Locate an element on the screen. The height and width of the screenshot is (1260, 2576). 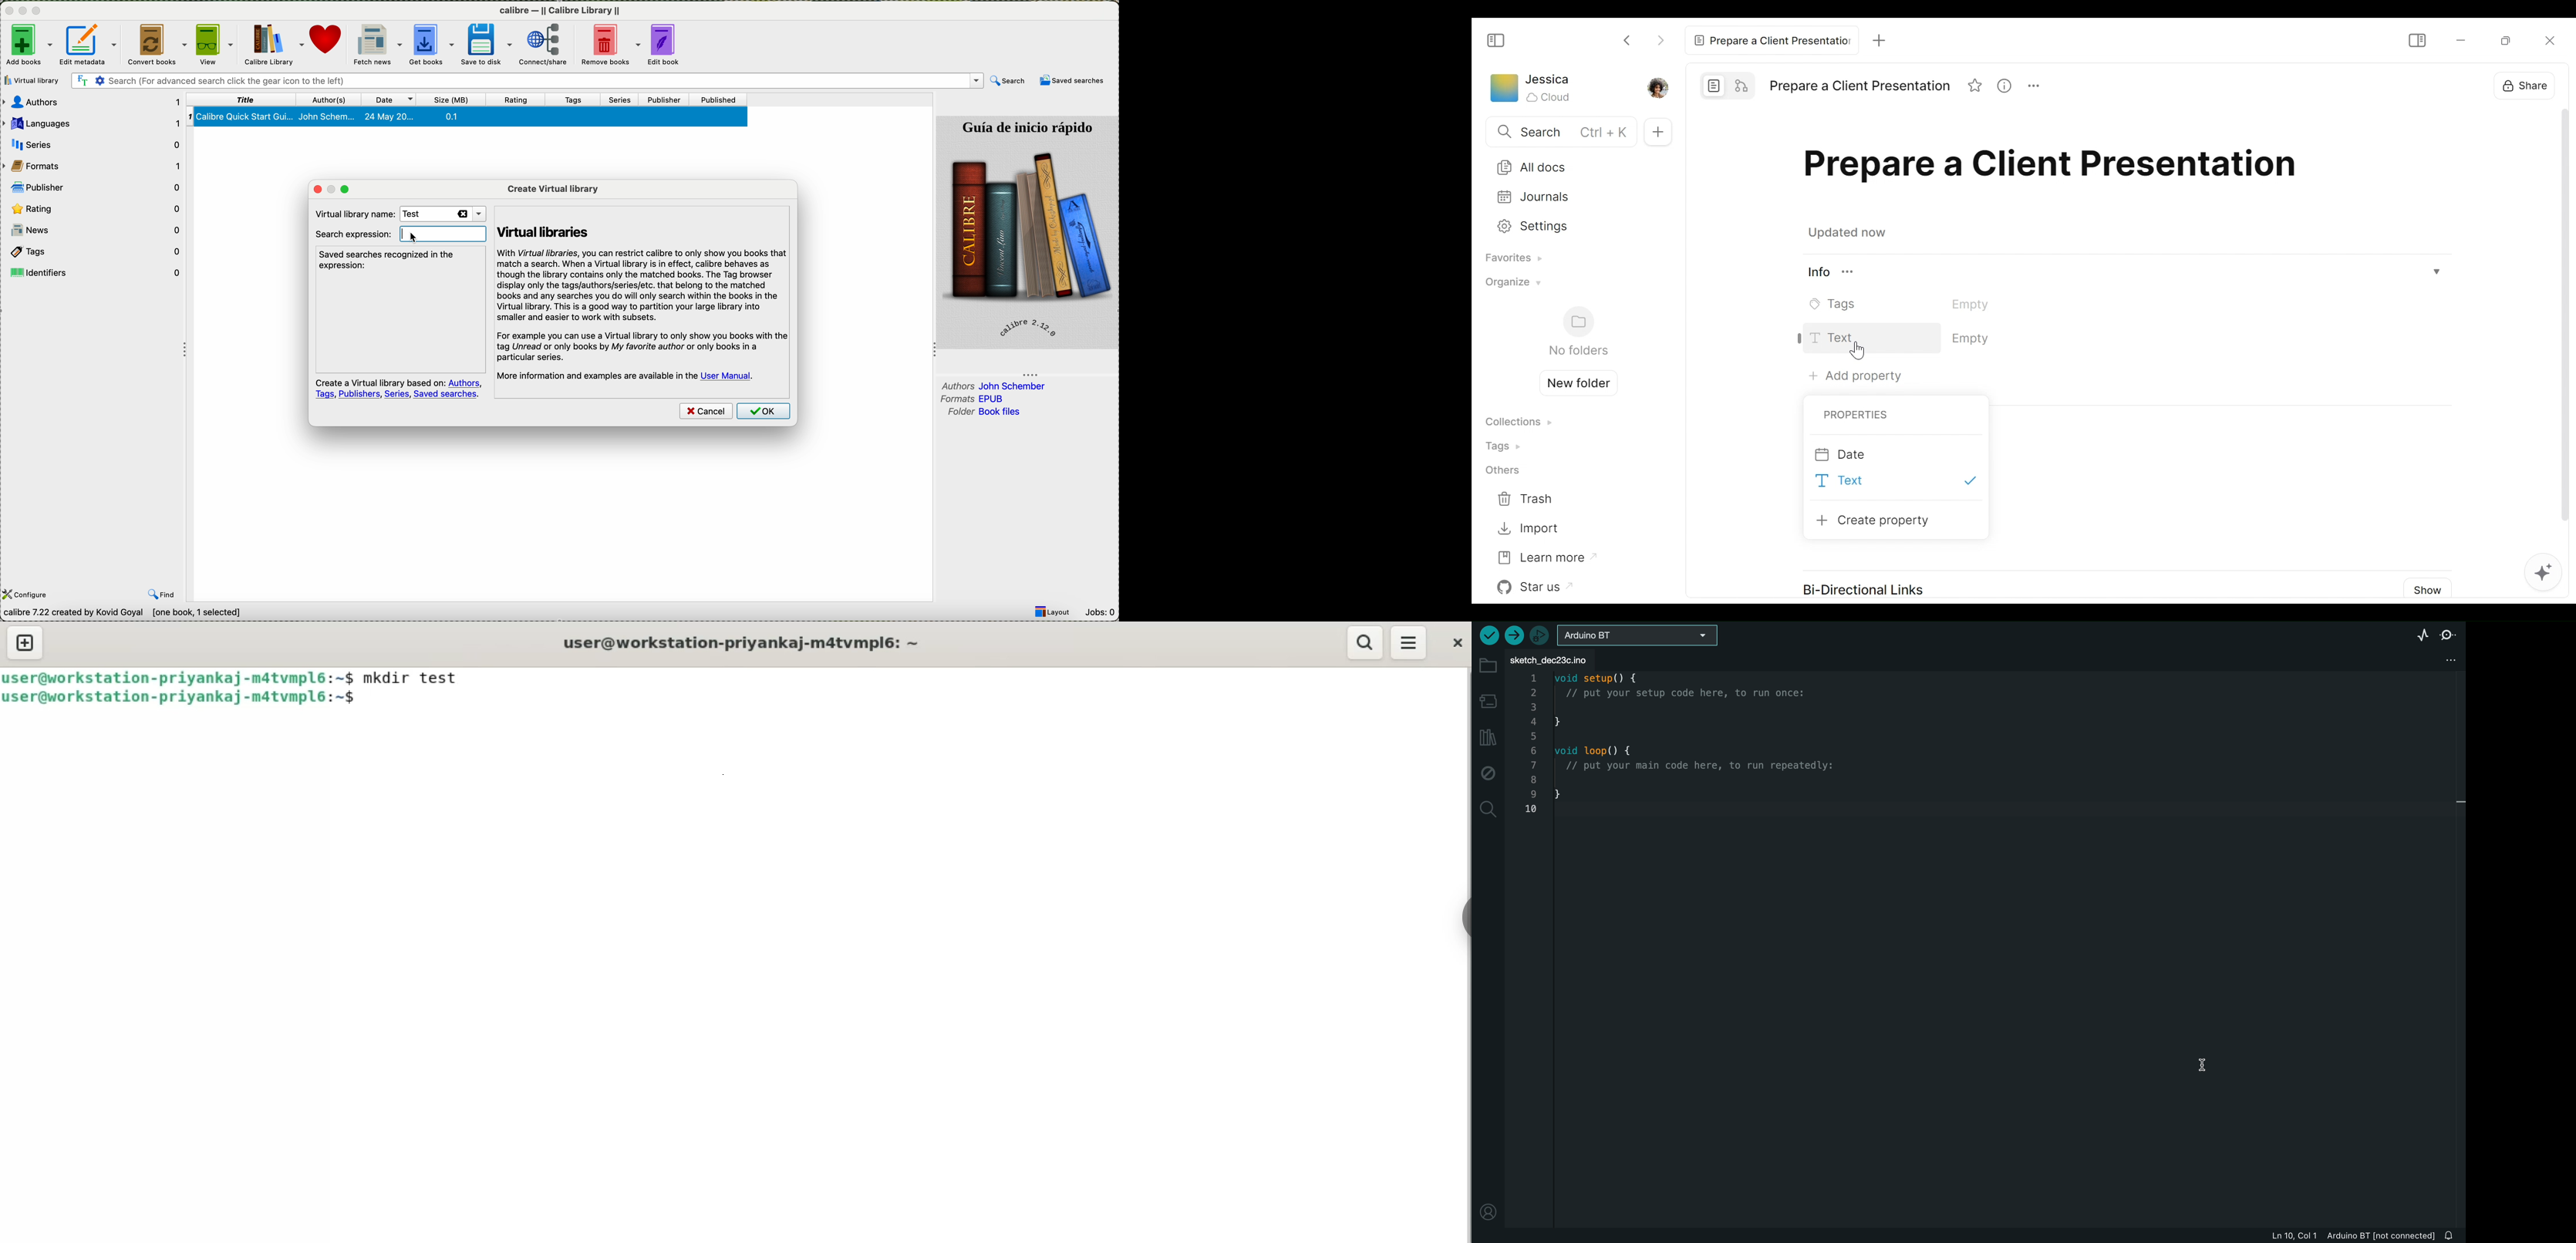
close is located at coordinates (8, 12).